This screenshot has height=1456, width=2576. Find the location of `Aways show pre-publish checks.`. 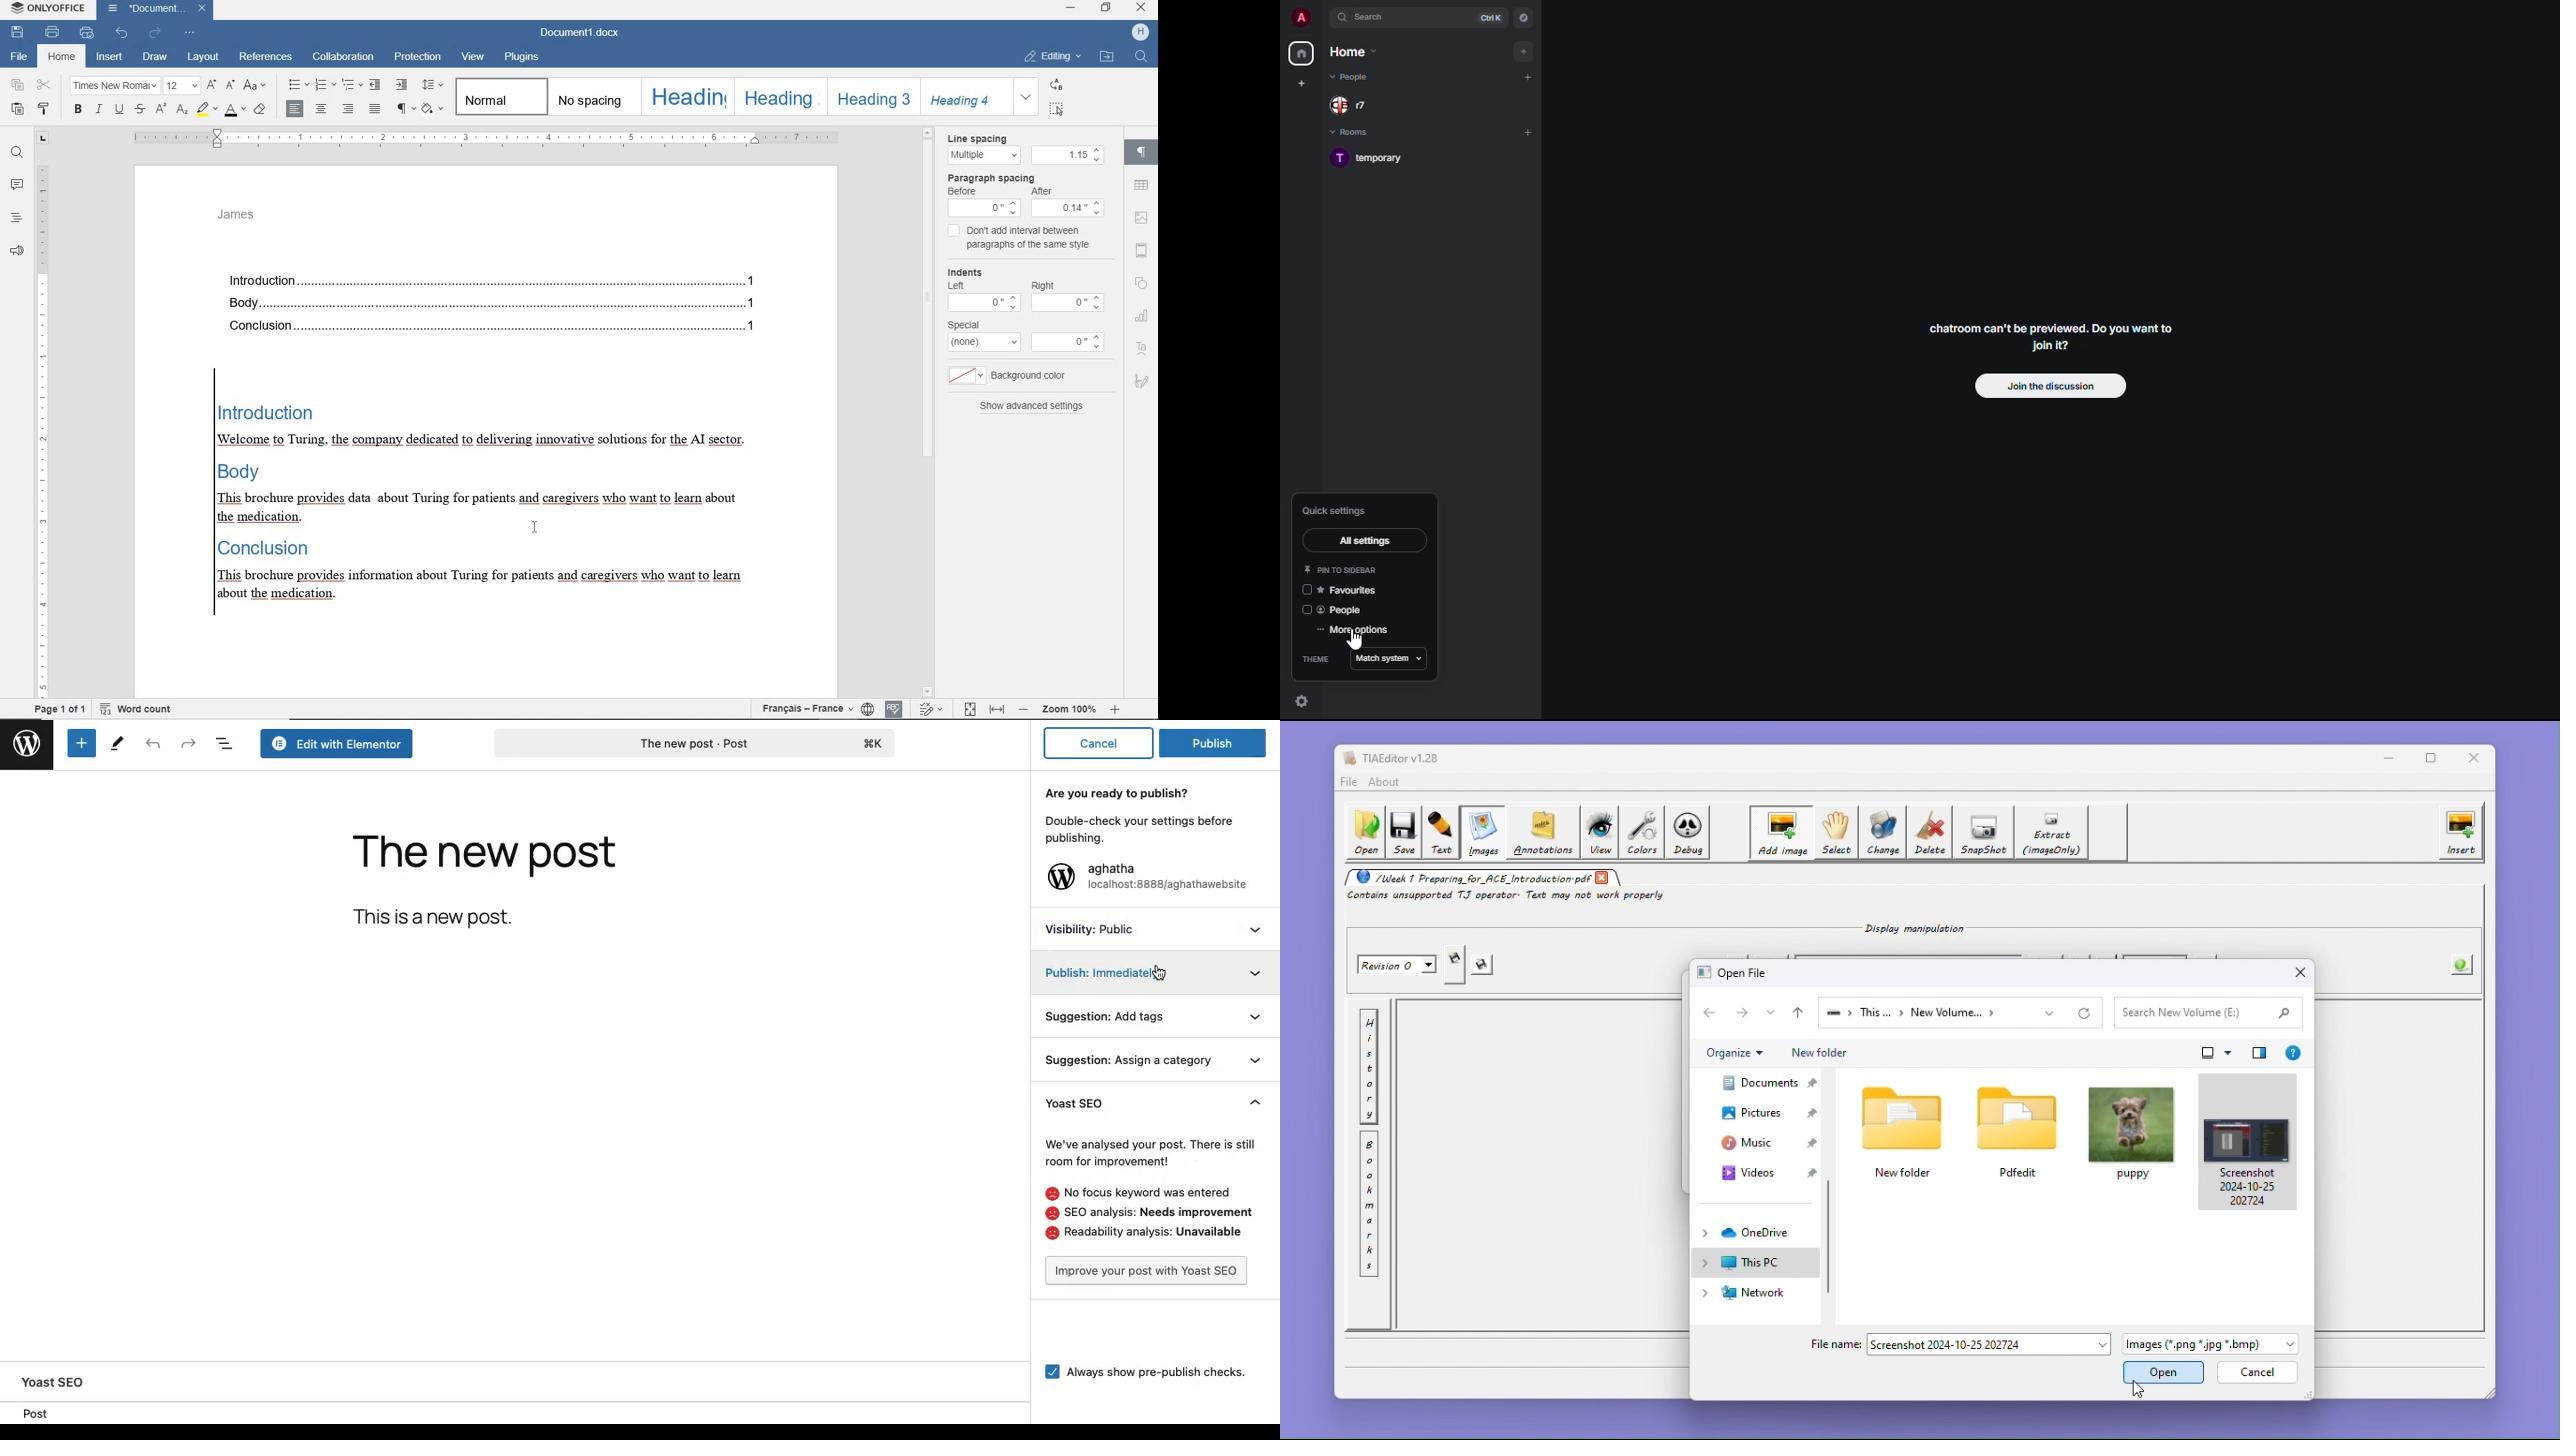

Aways show pre-publish checks. is located at coordinates (1139, 1372).